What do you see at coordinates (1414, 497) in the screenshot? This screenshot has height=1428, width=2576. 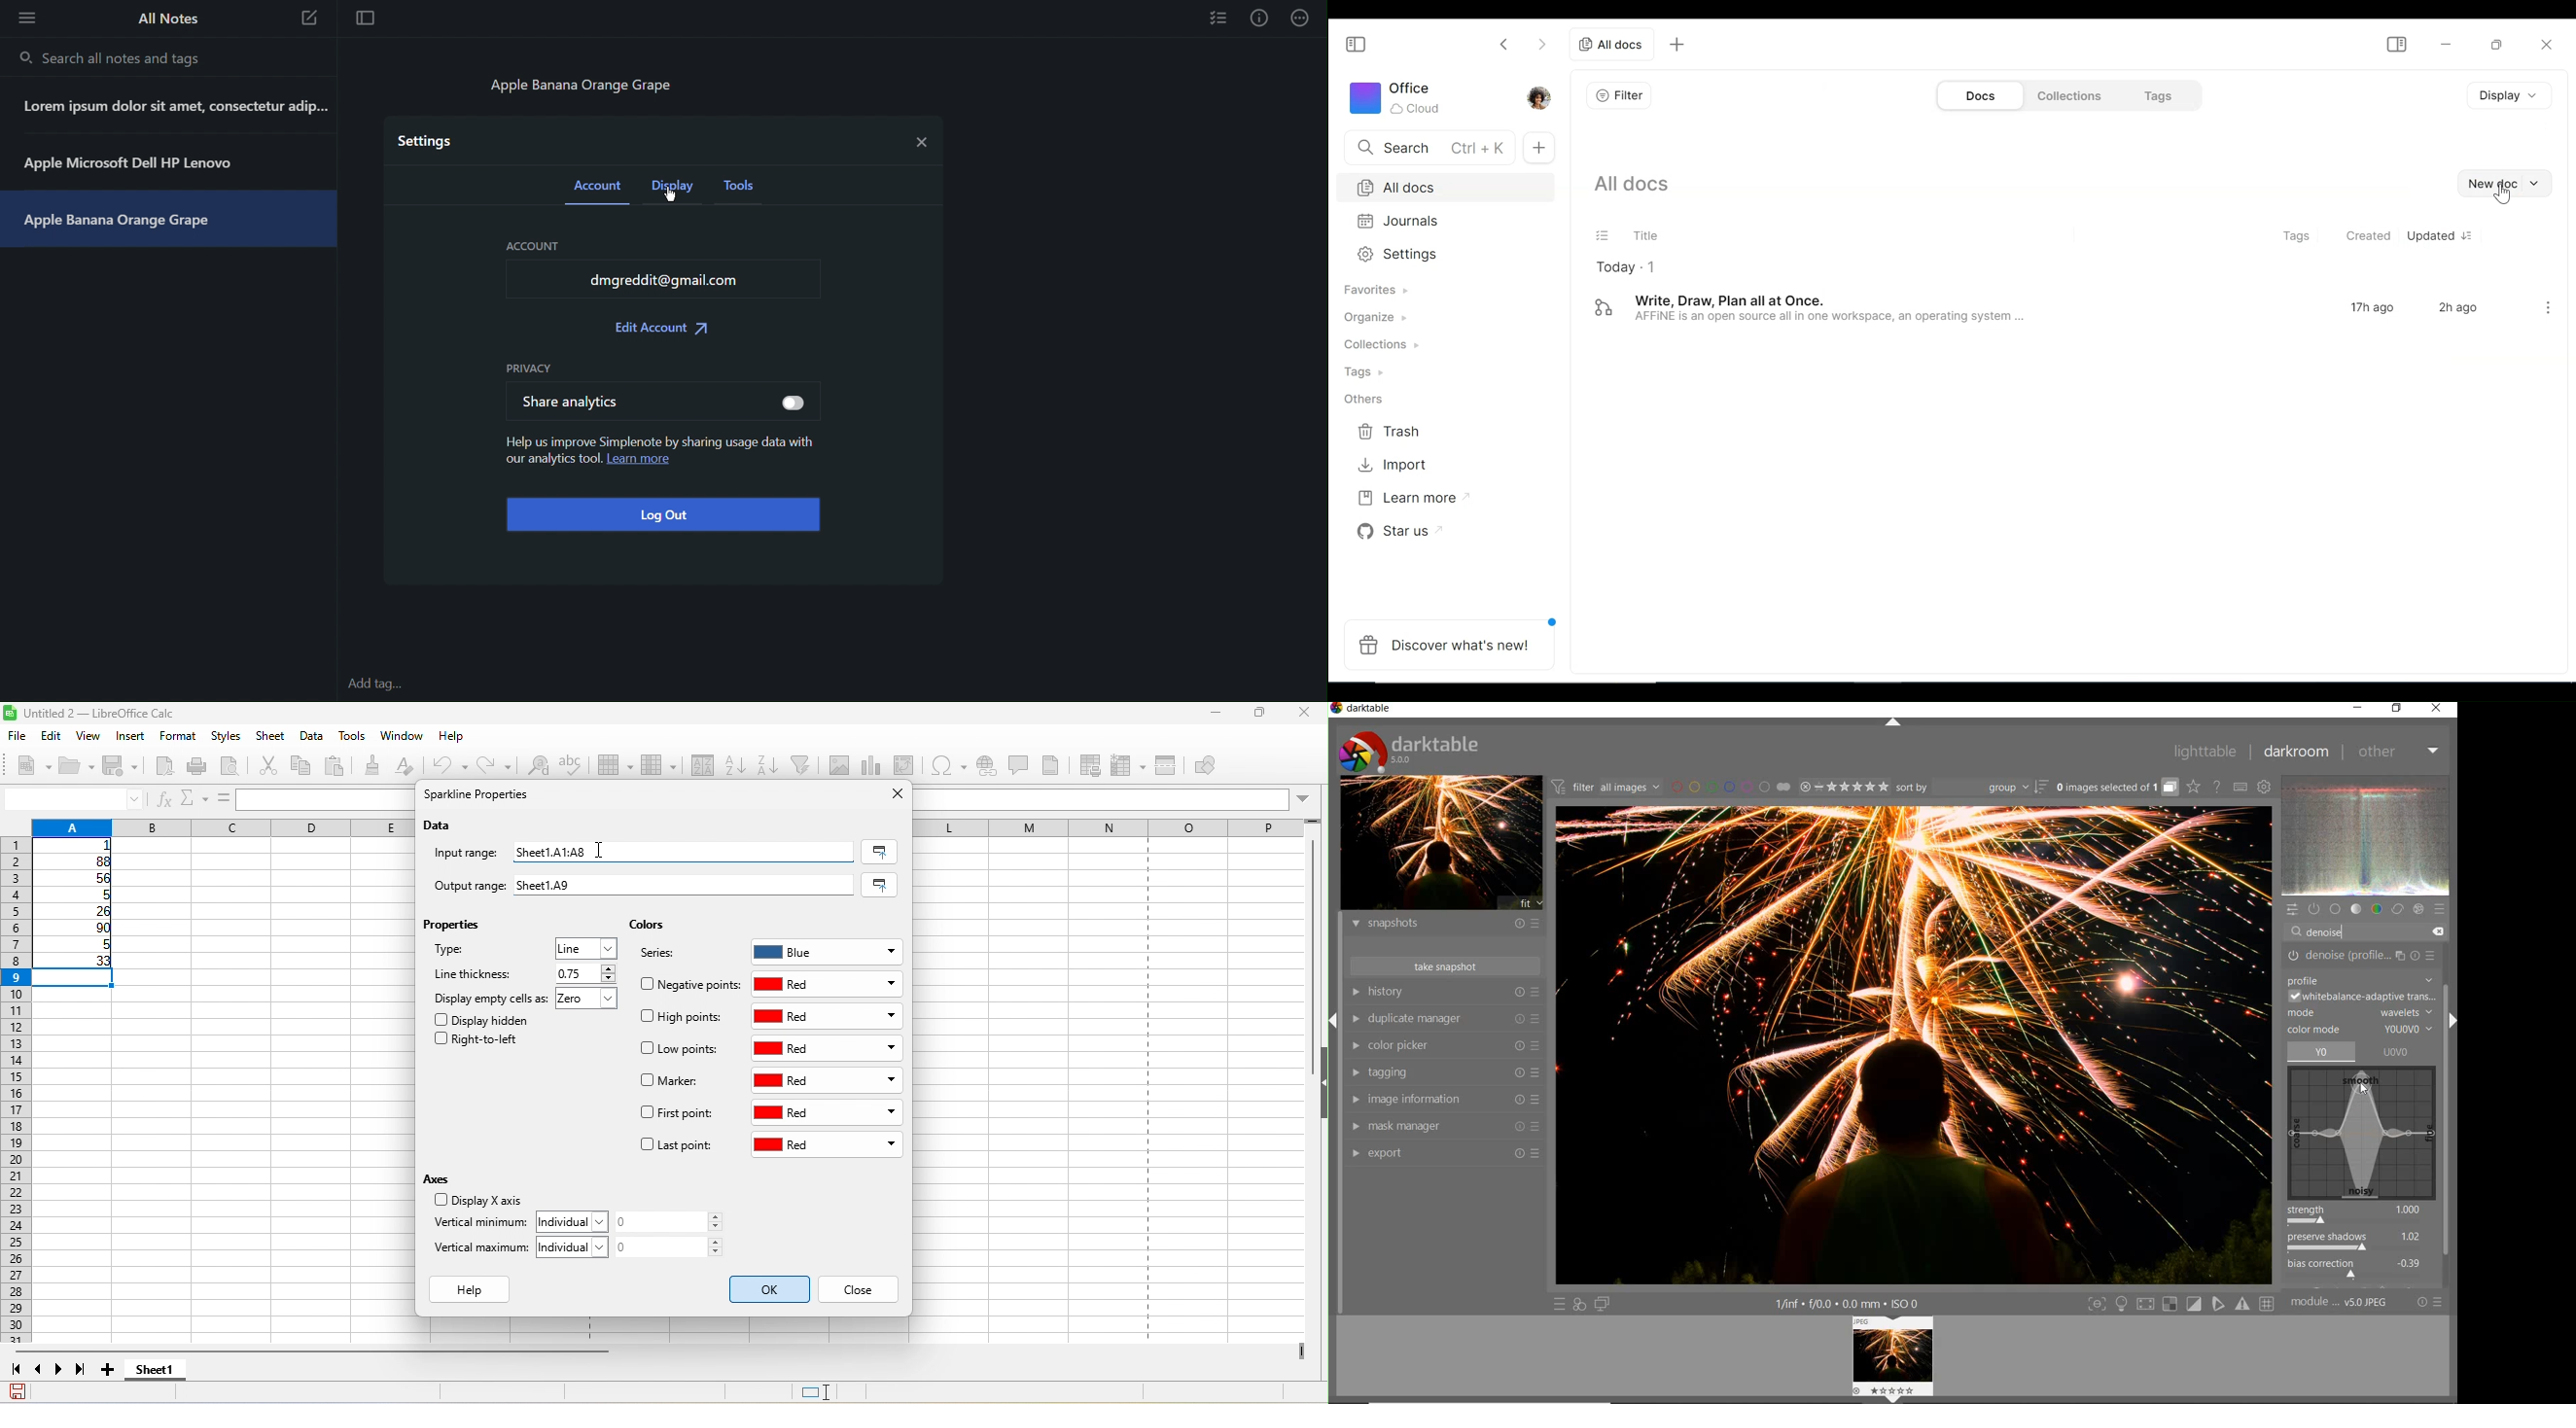 I see `Learn more` at bounding box center [1414, 497].